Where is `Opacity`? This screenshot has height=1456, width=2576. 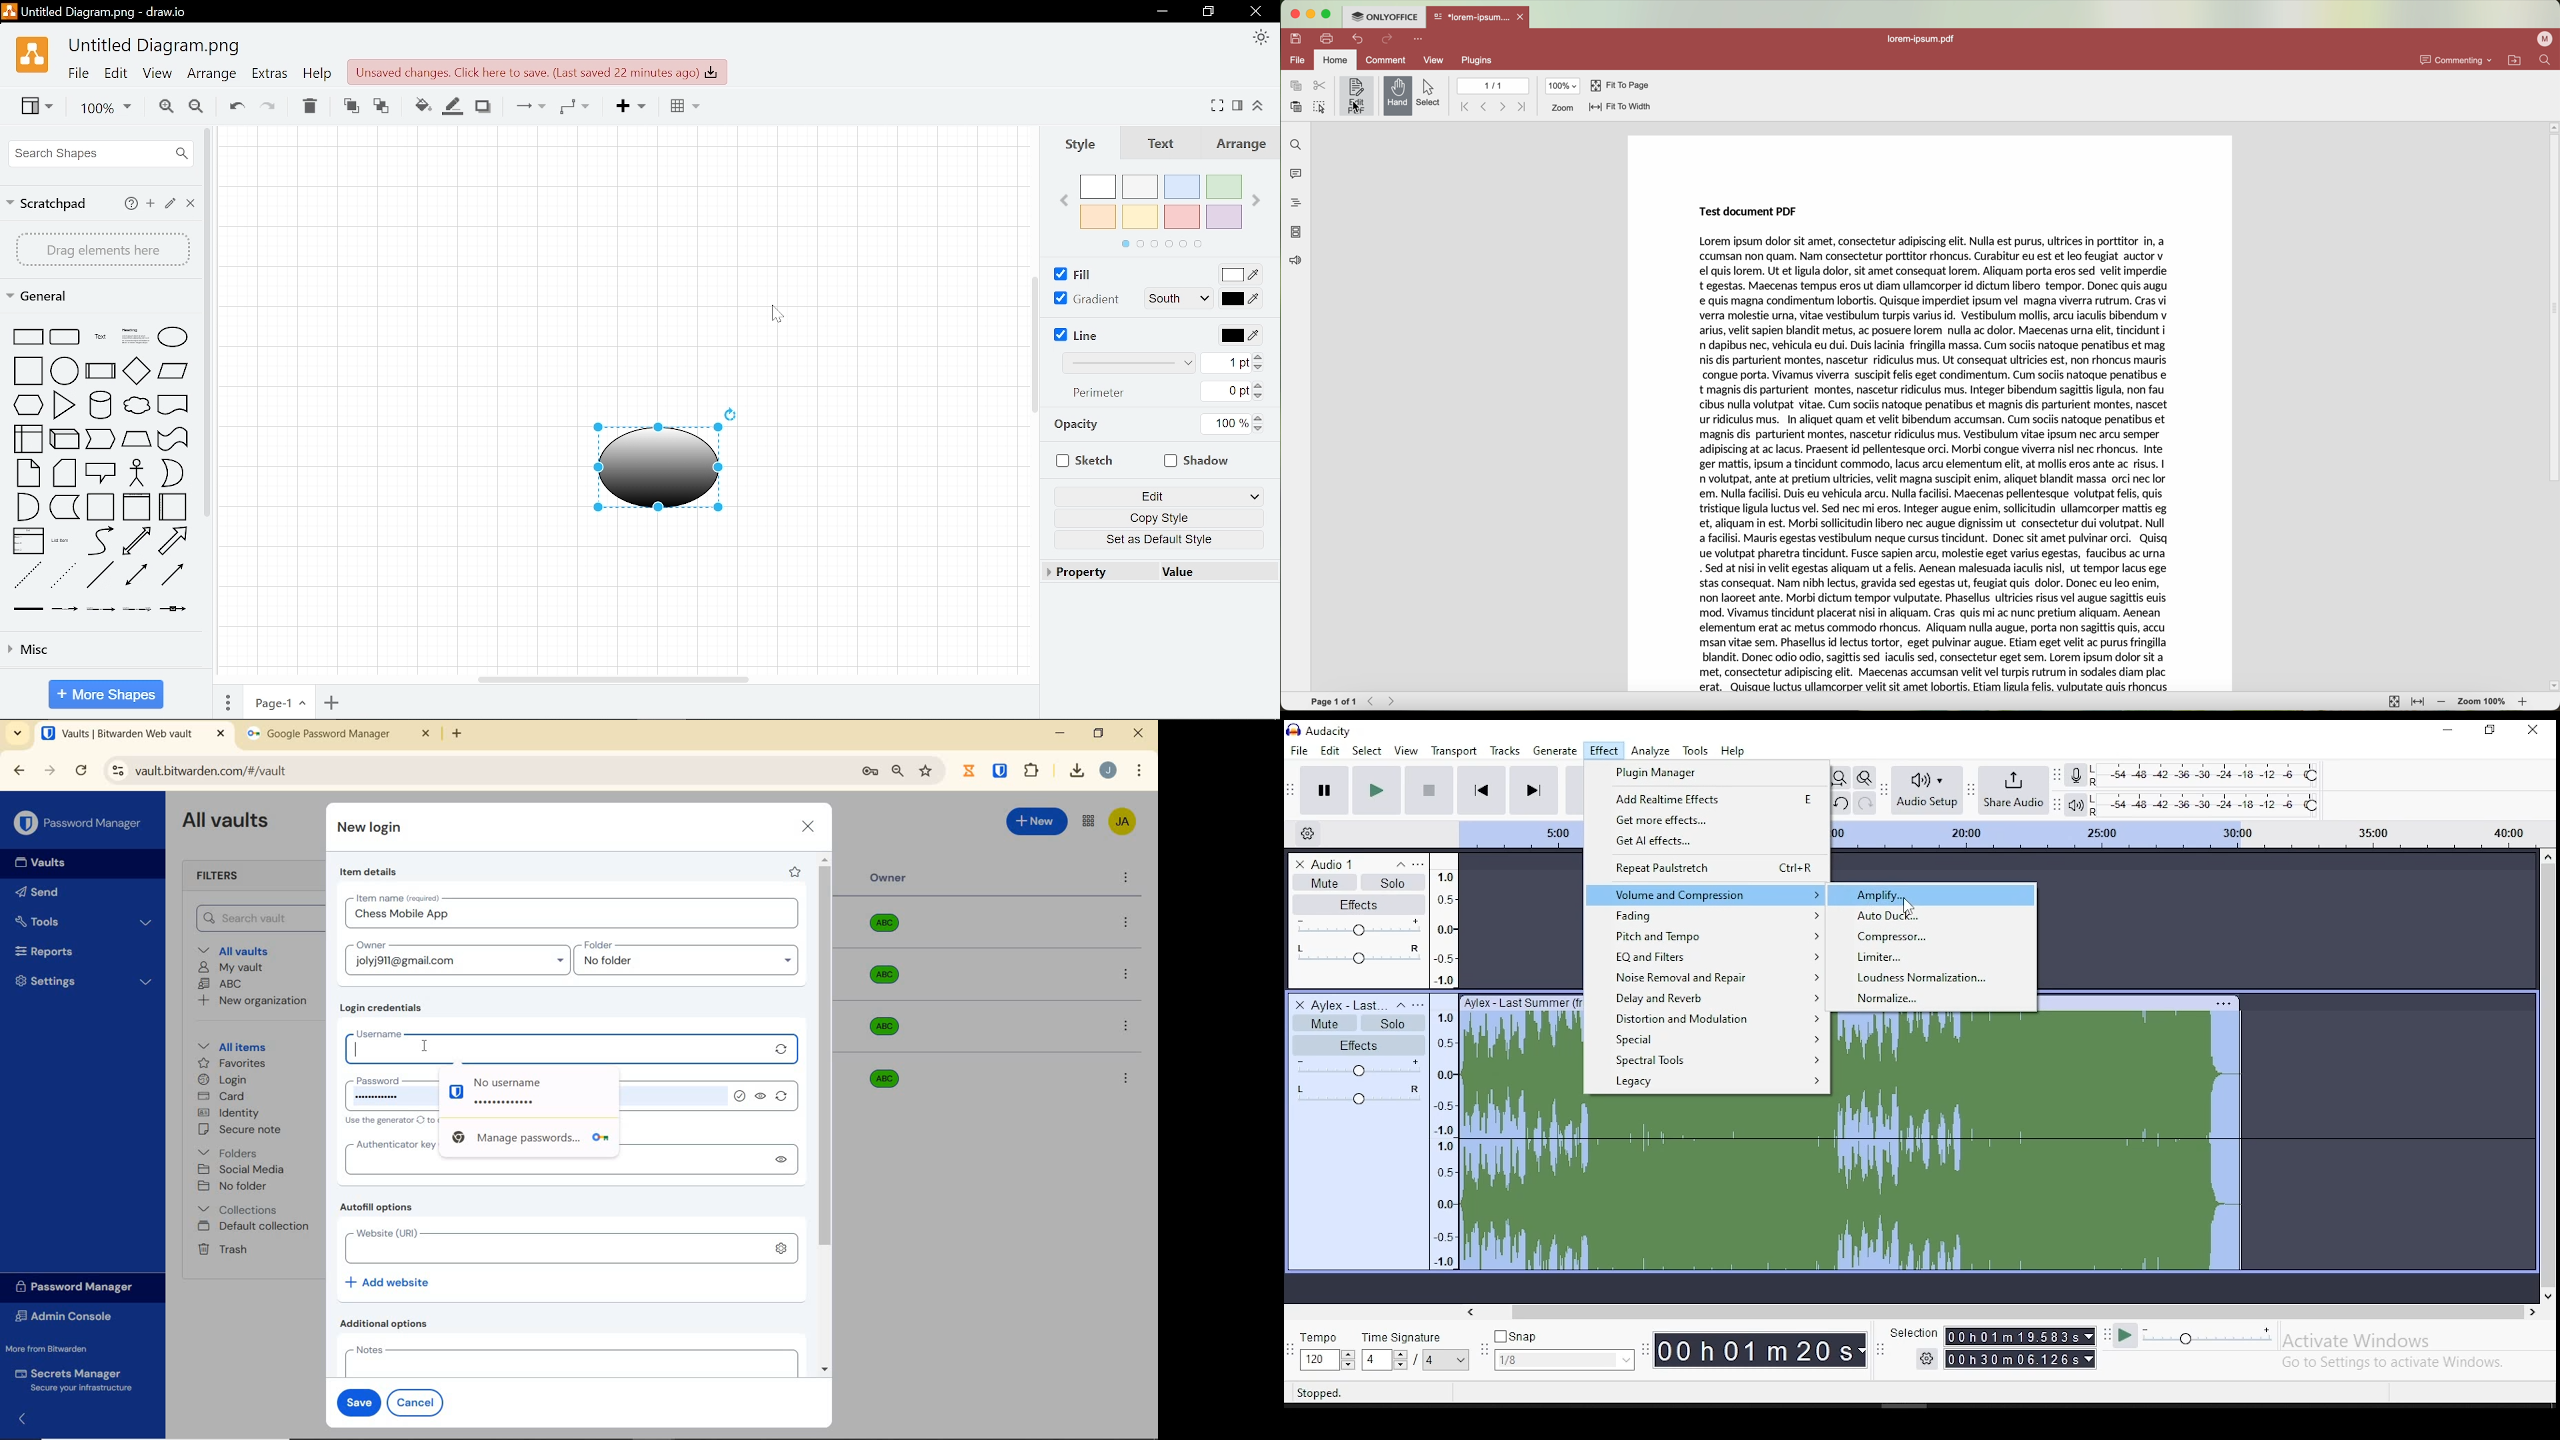
Opacity is located at coordinates (1076, 426).